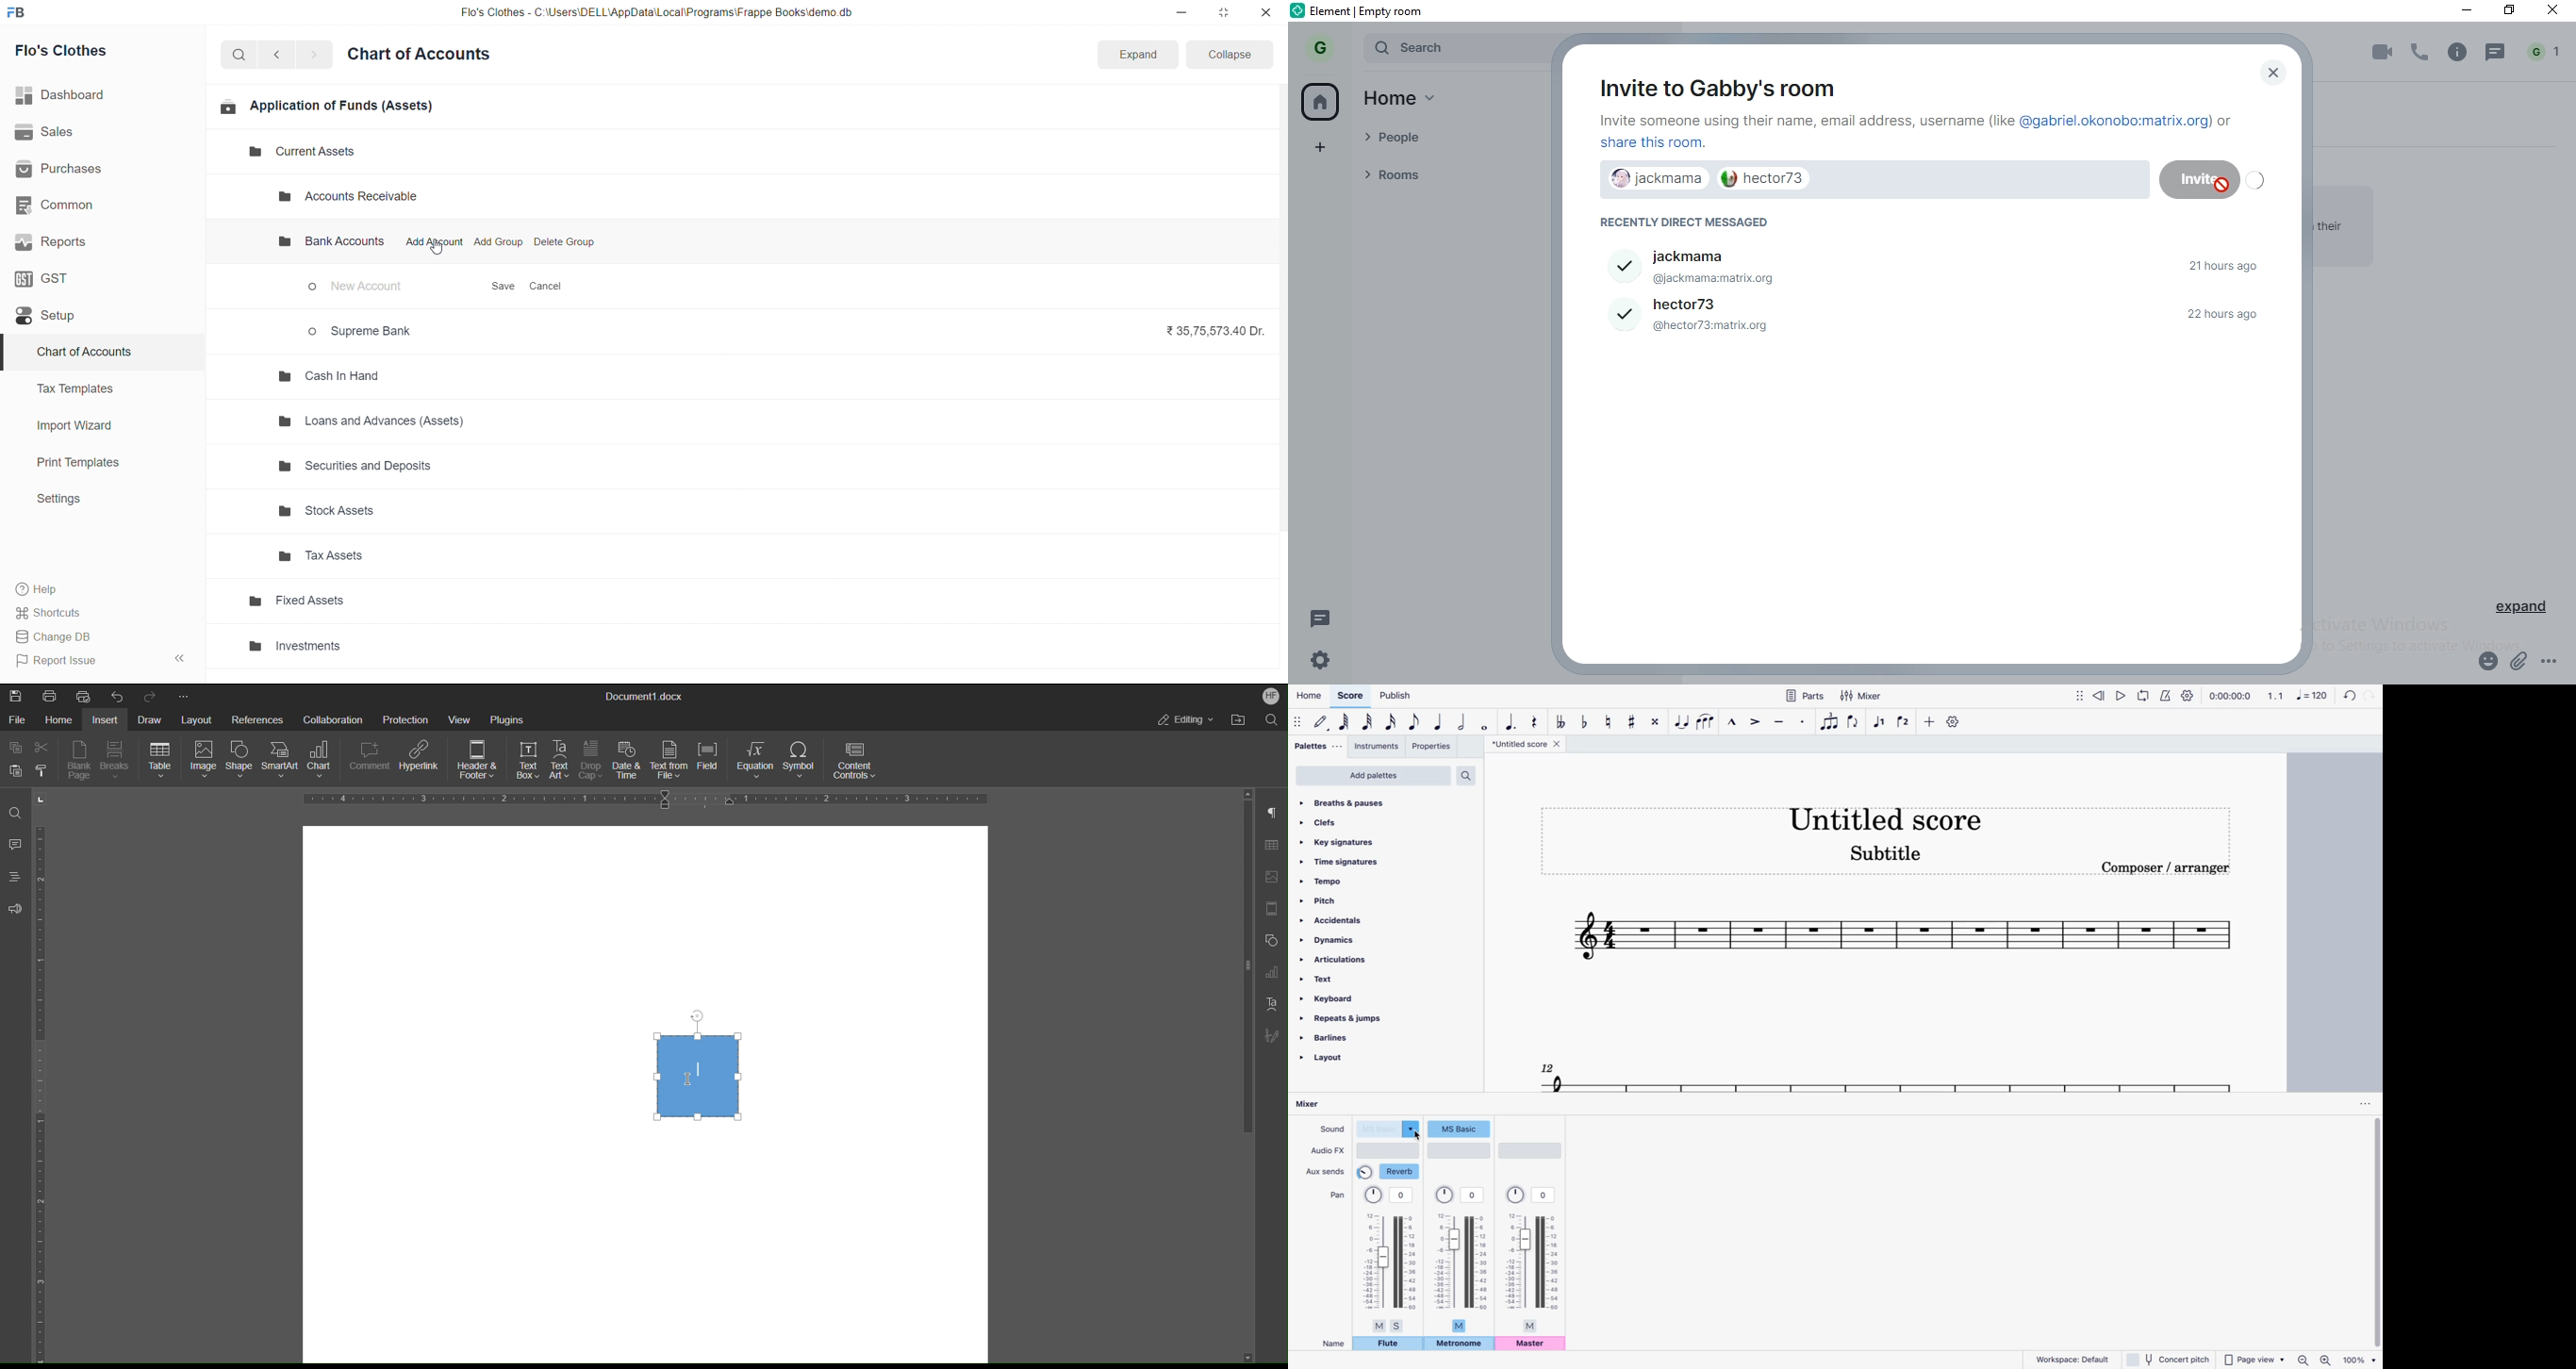 The height and width of the screenshot is (1372, 2576). I want to click on sound, so click(1330, 1128).